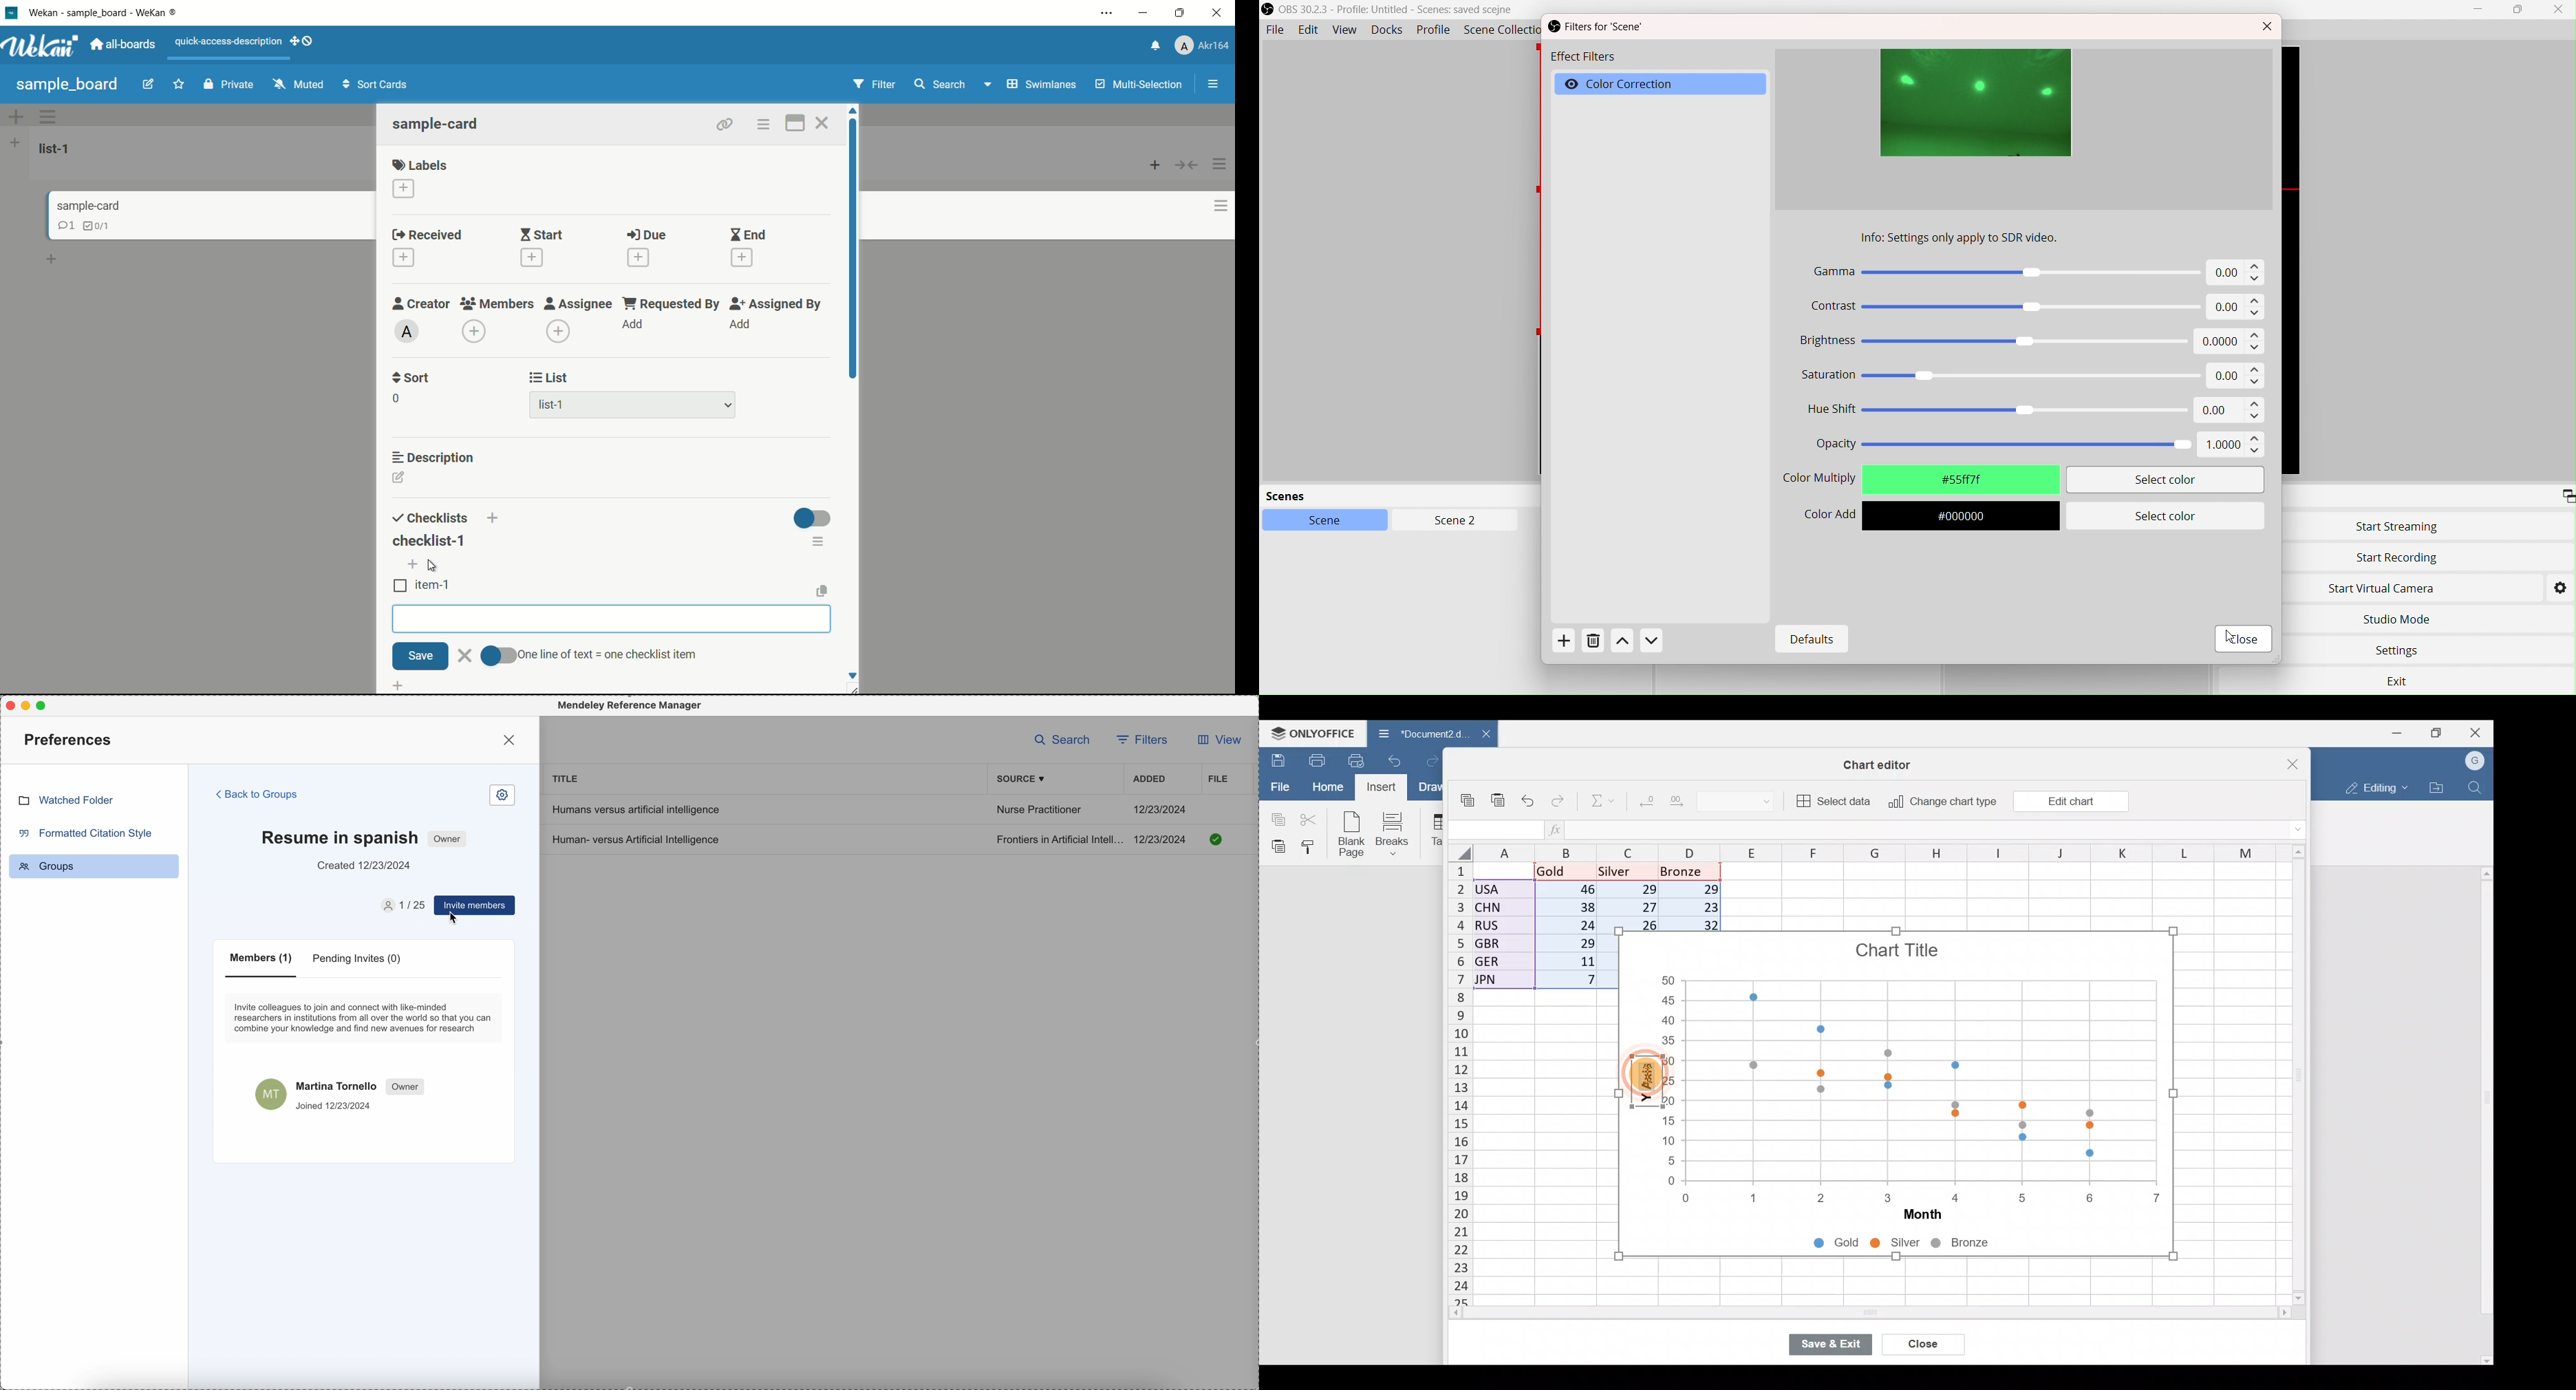 The width and height of the screenshot is (2576, 1400). I want to click on Open file location, so click(2439, 787).